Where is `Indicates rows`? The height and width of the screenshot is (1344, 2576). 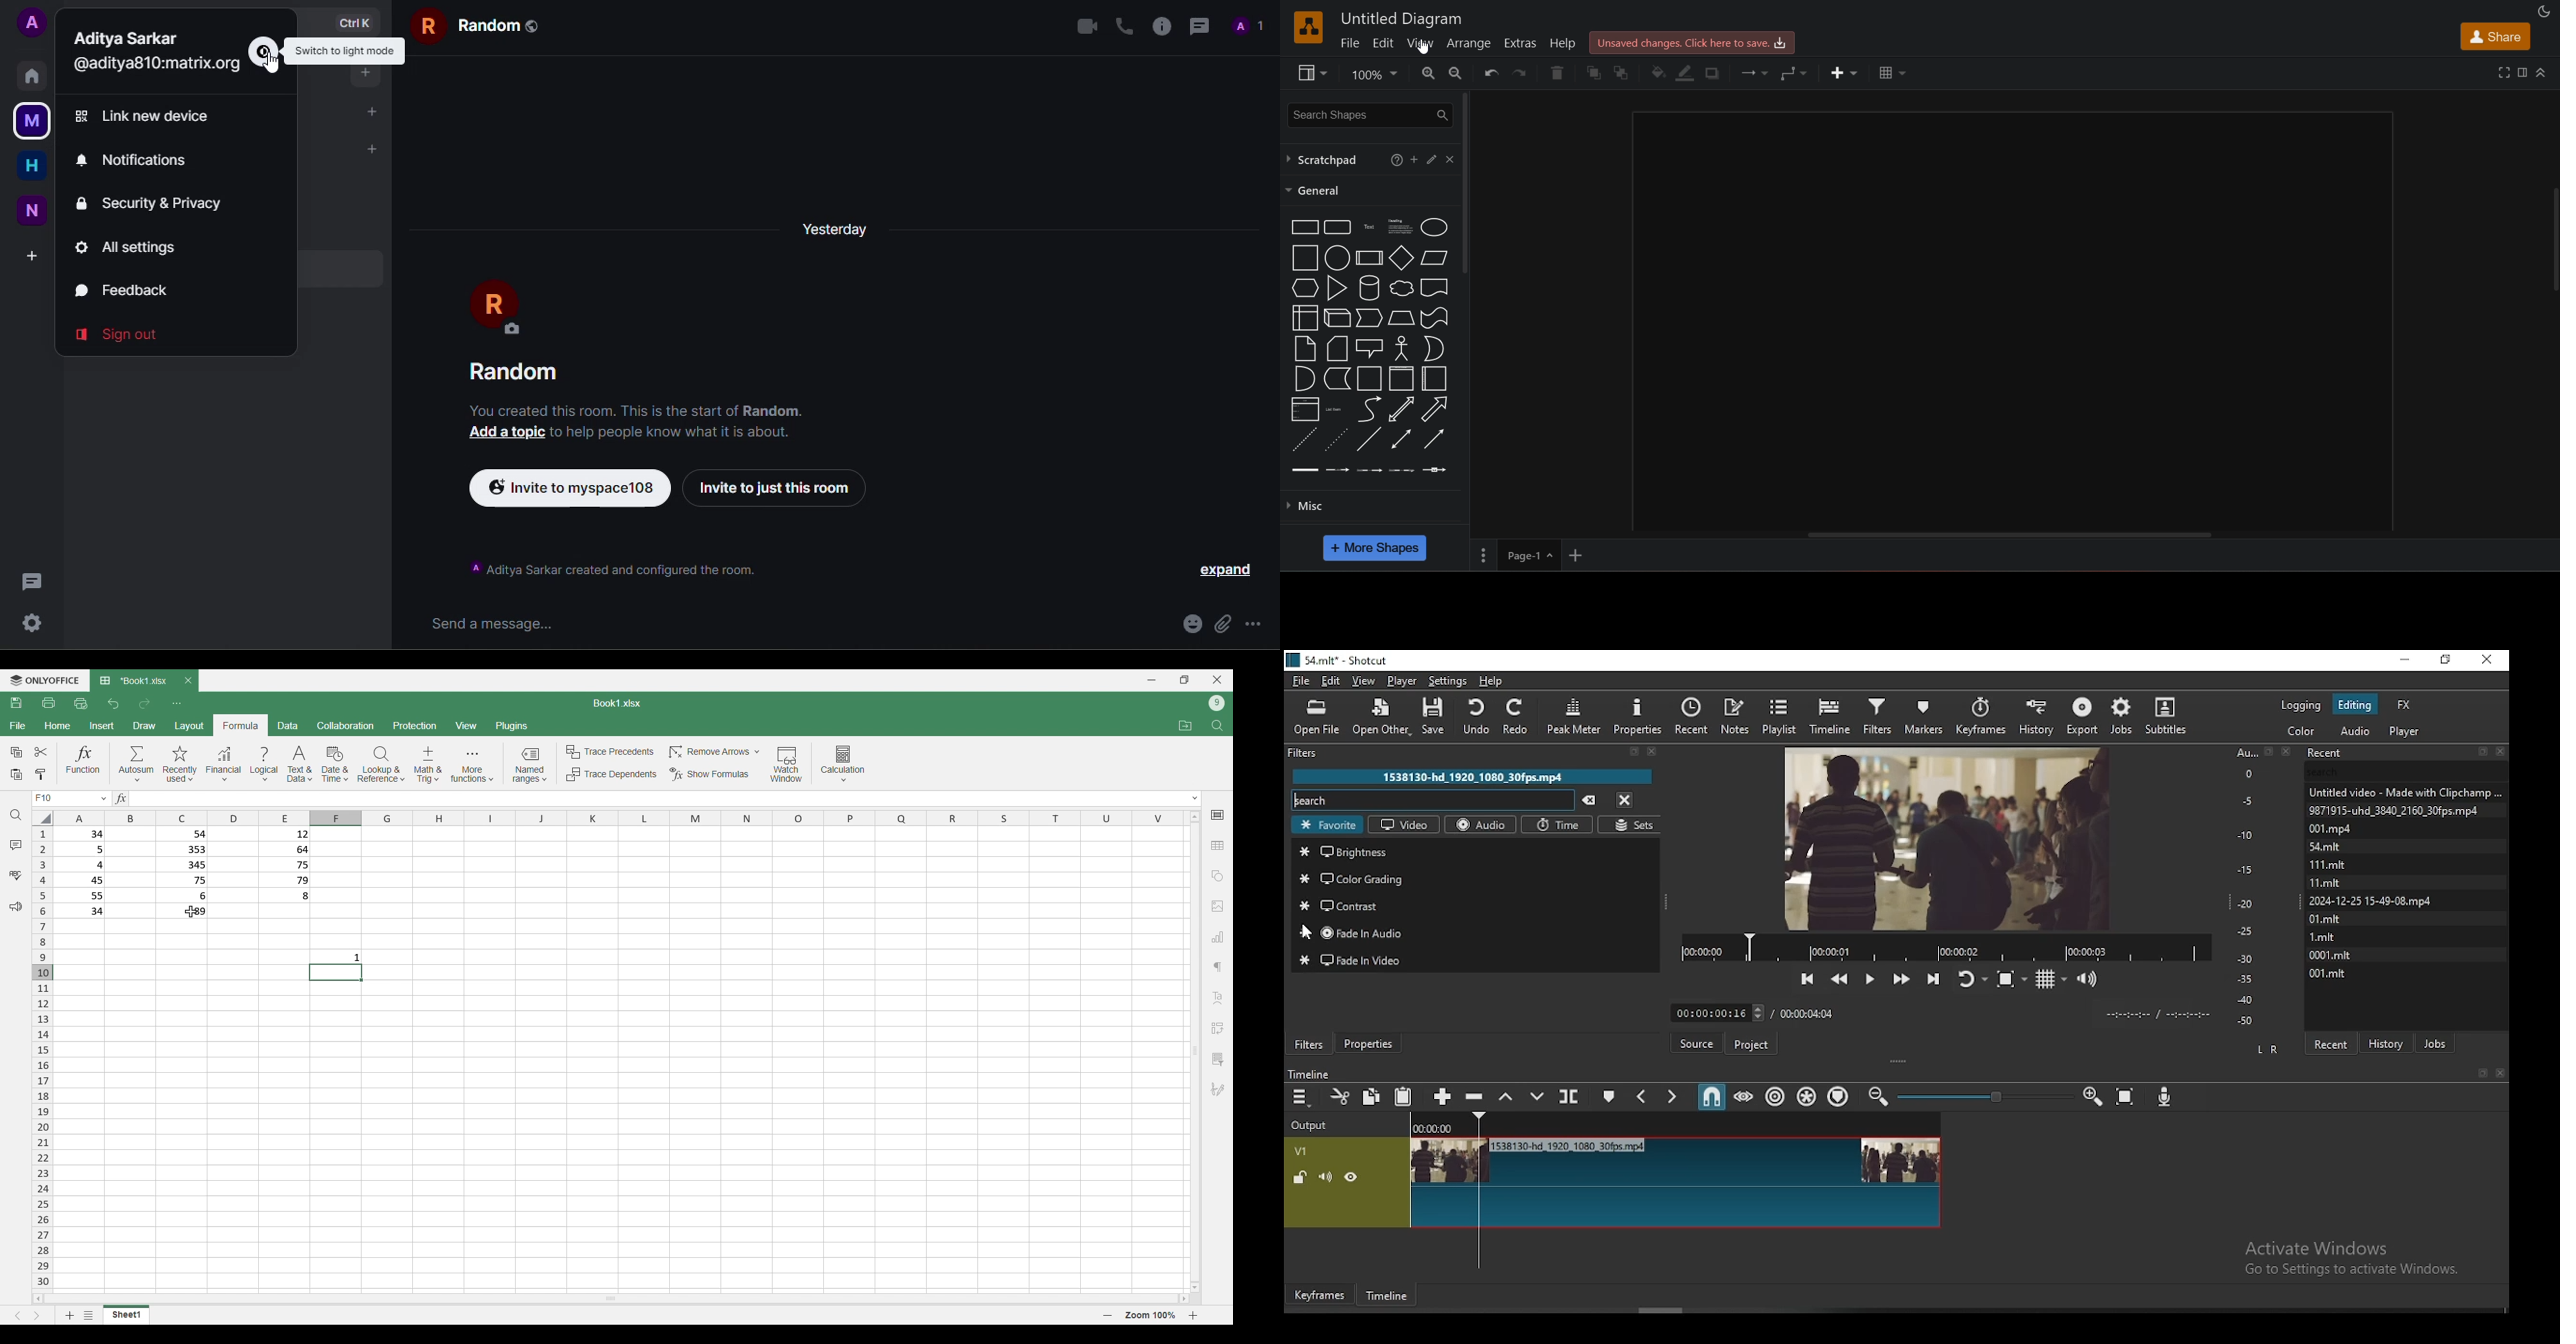 Indicates rows is located at coordinates (42, 1056).